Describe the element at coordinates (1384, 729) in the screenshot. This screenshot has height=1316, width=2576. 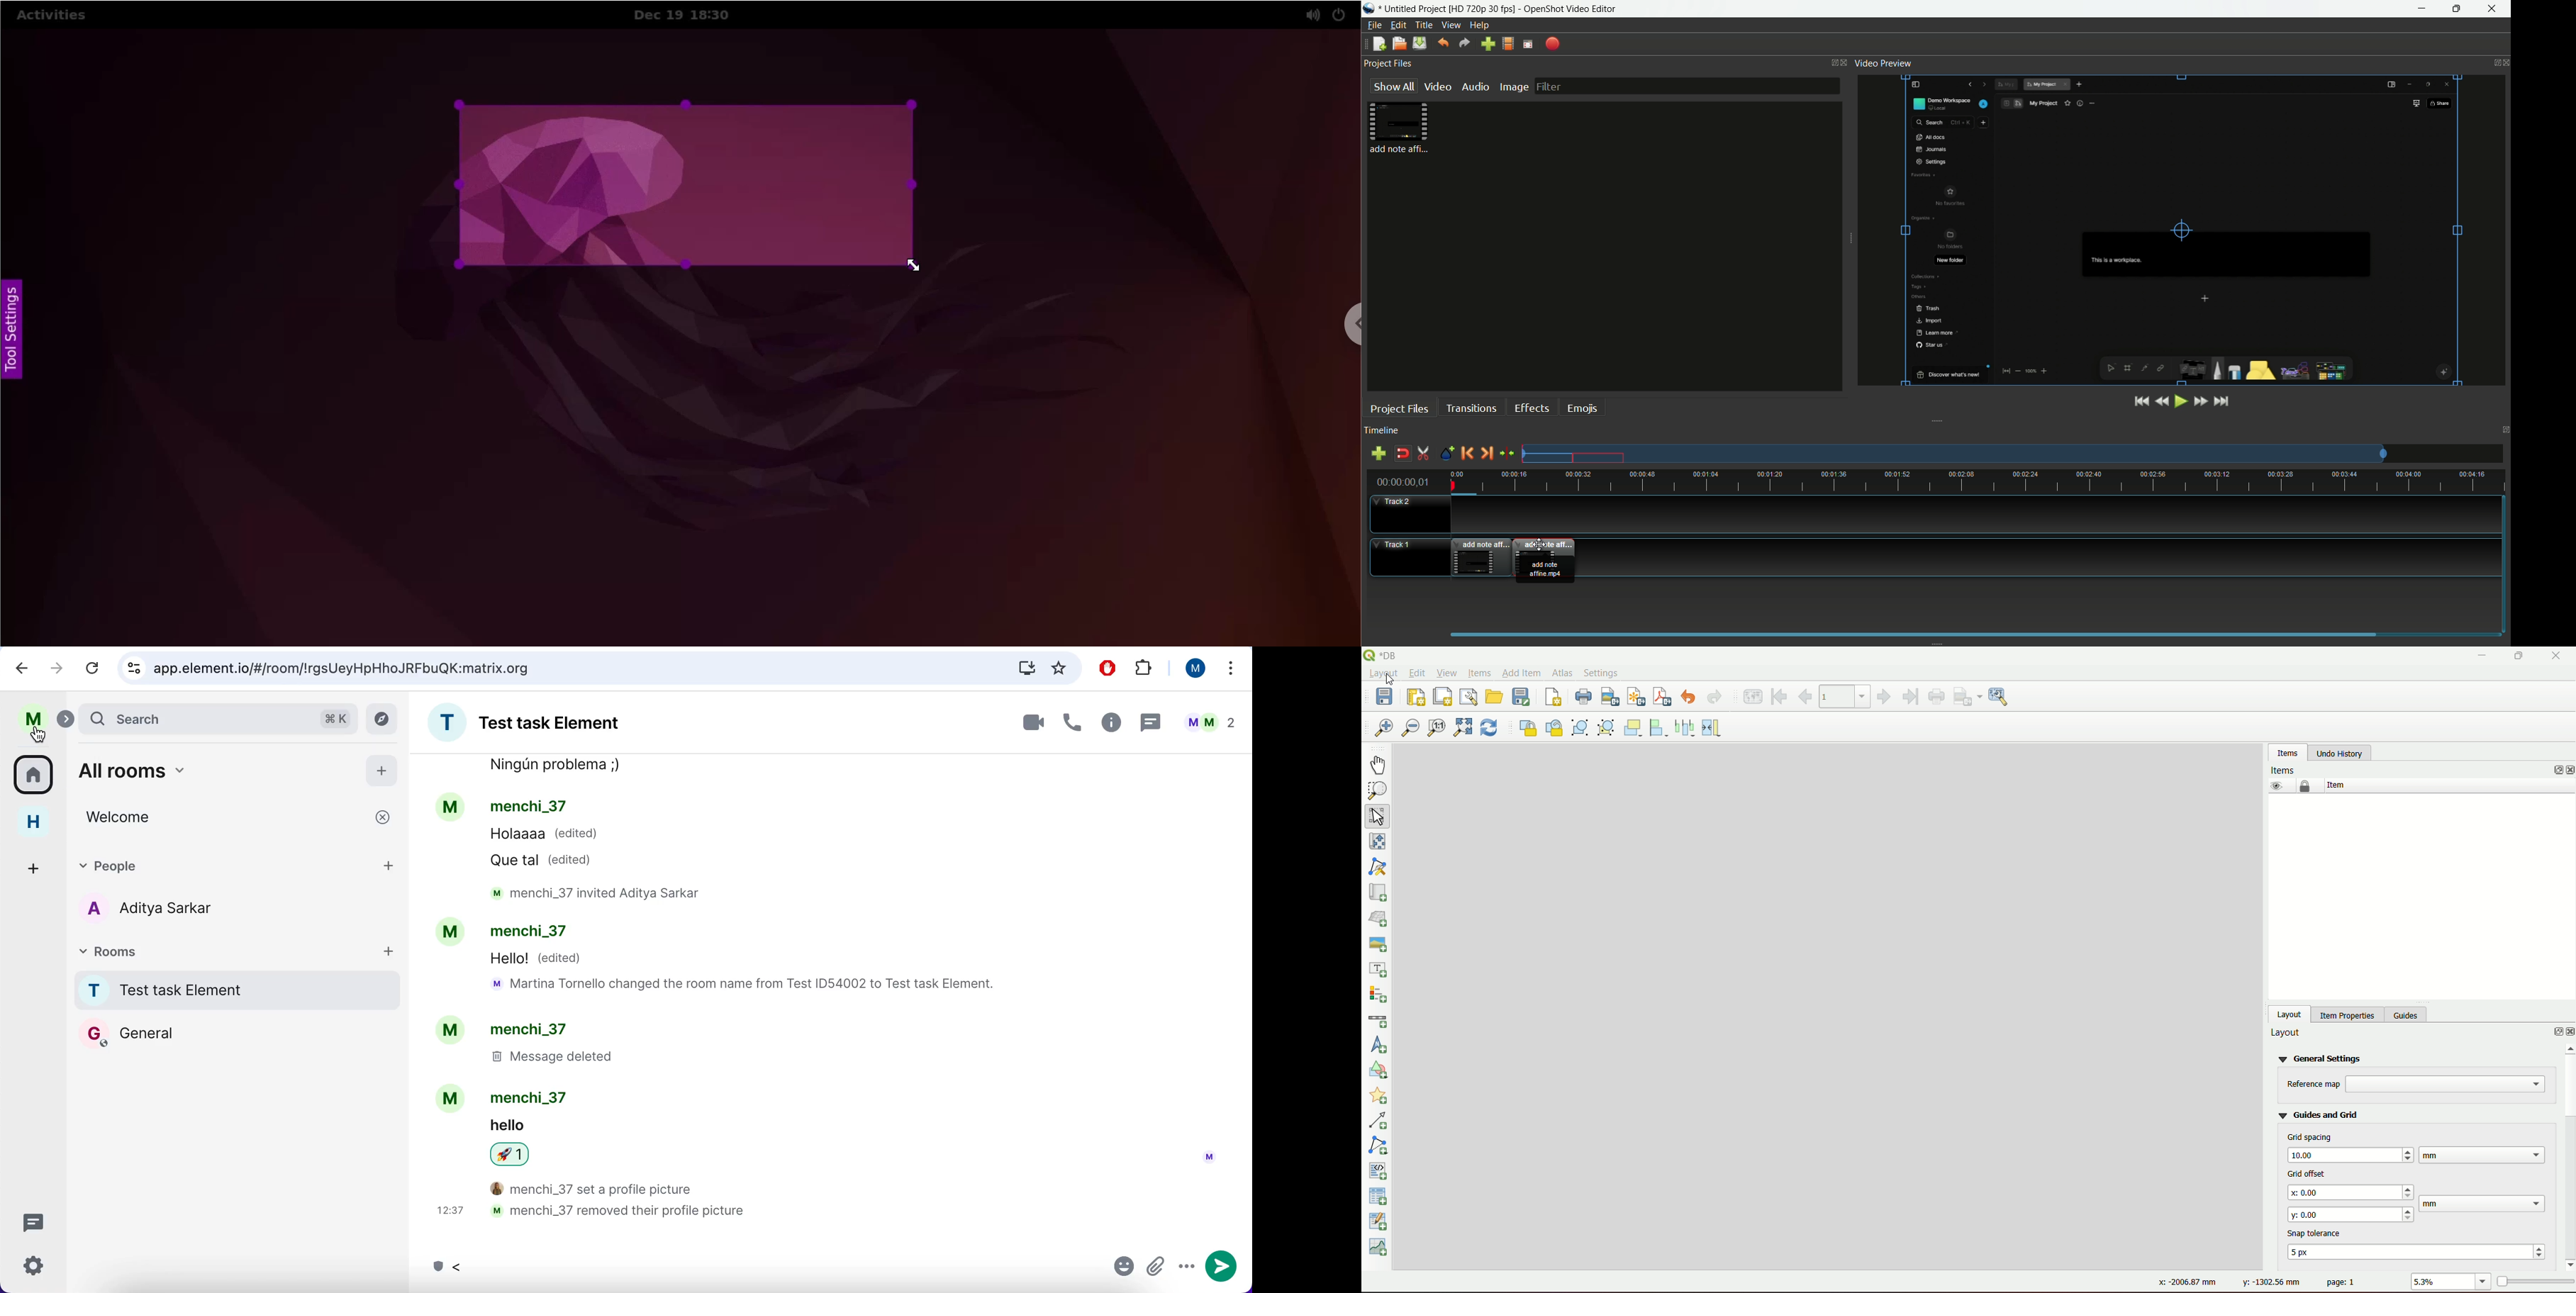
I see `zoom in` at that location.